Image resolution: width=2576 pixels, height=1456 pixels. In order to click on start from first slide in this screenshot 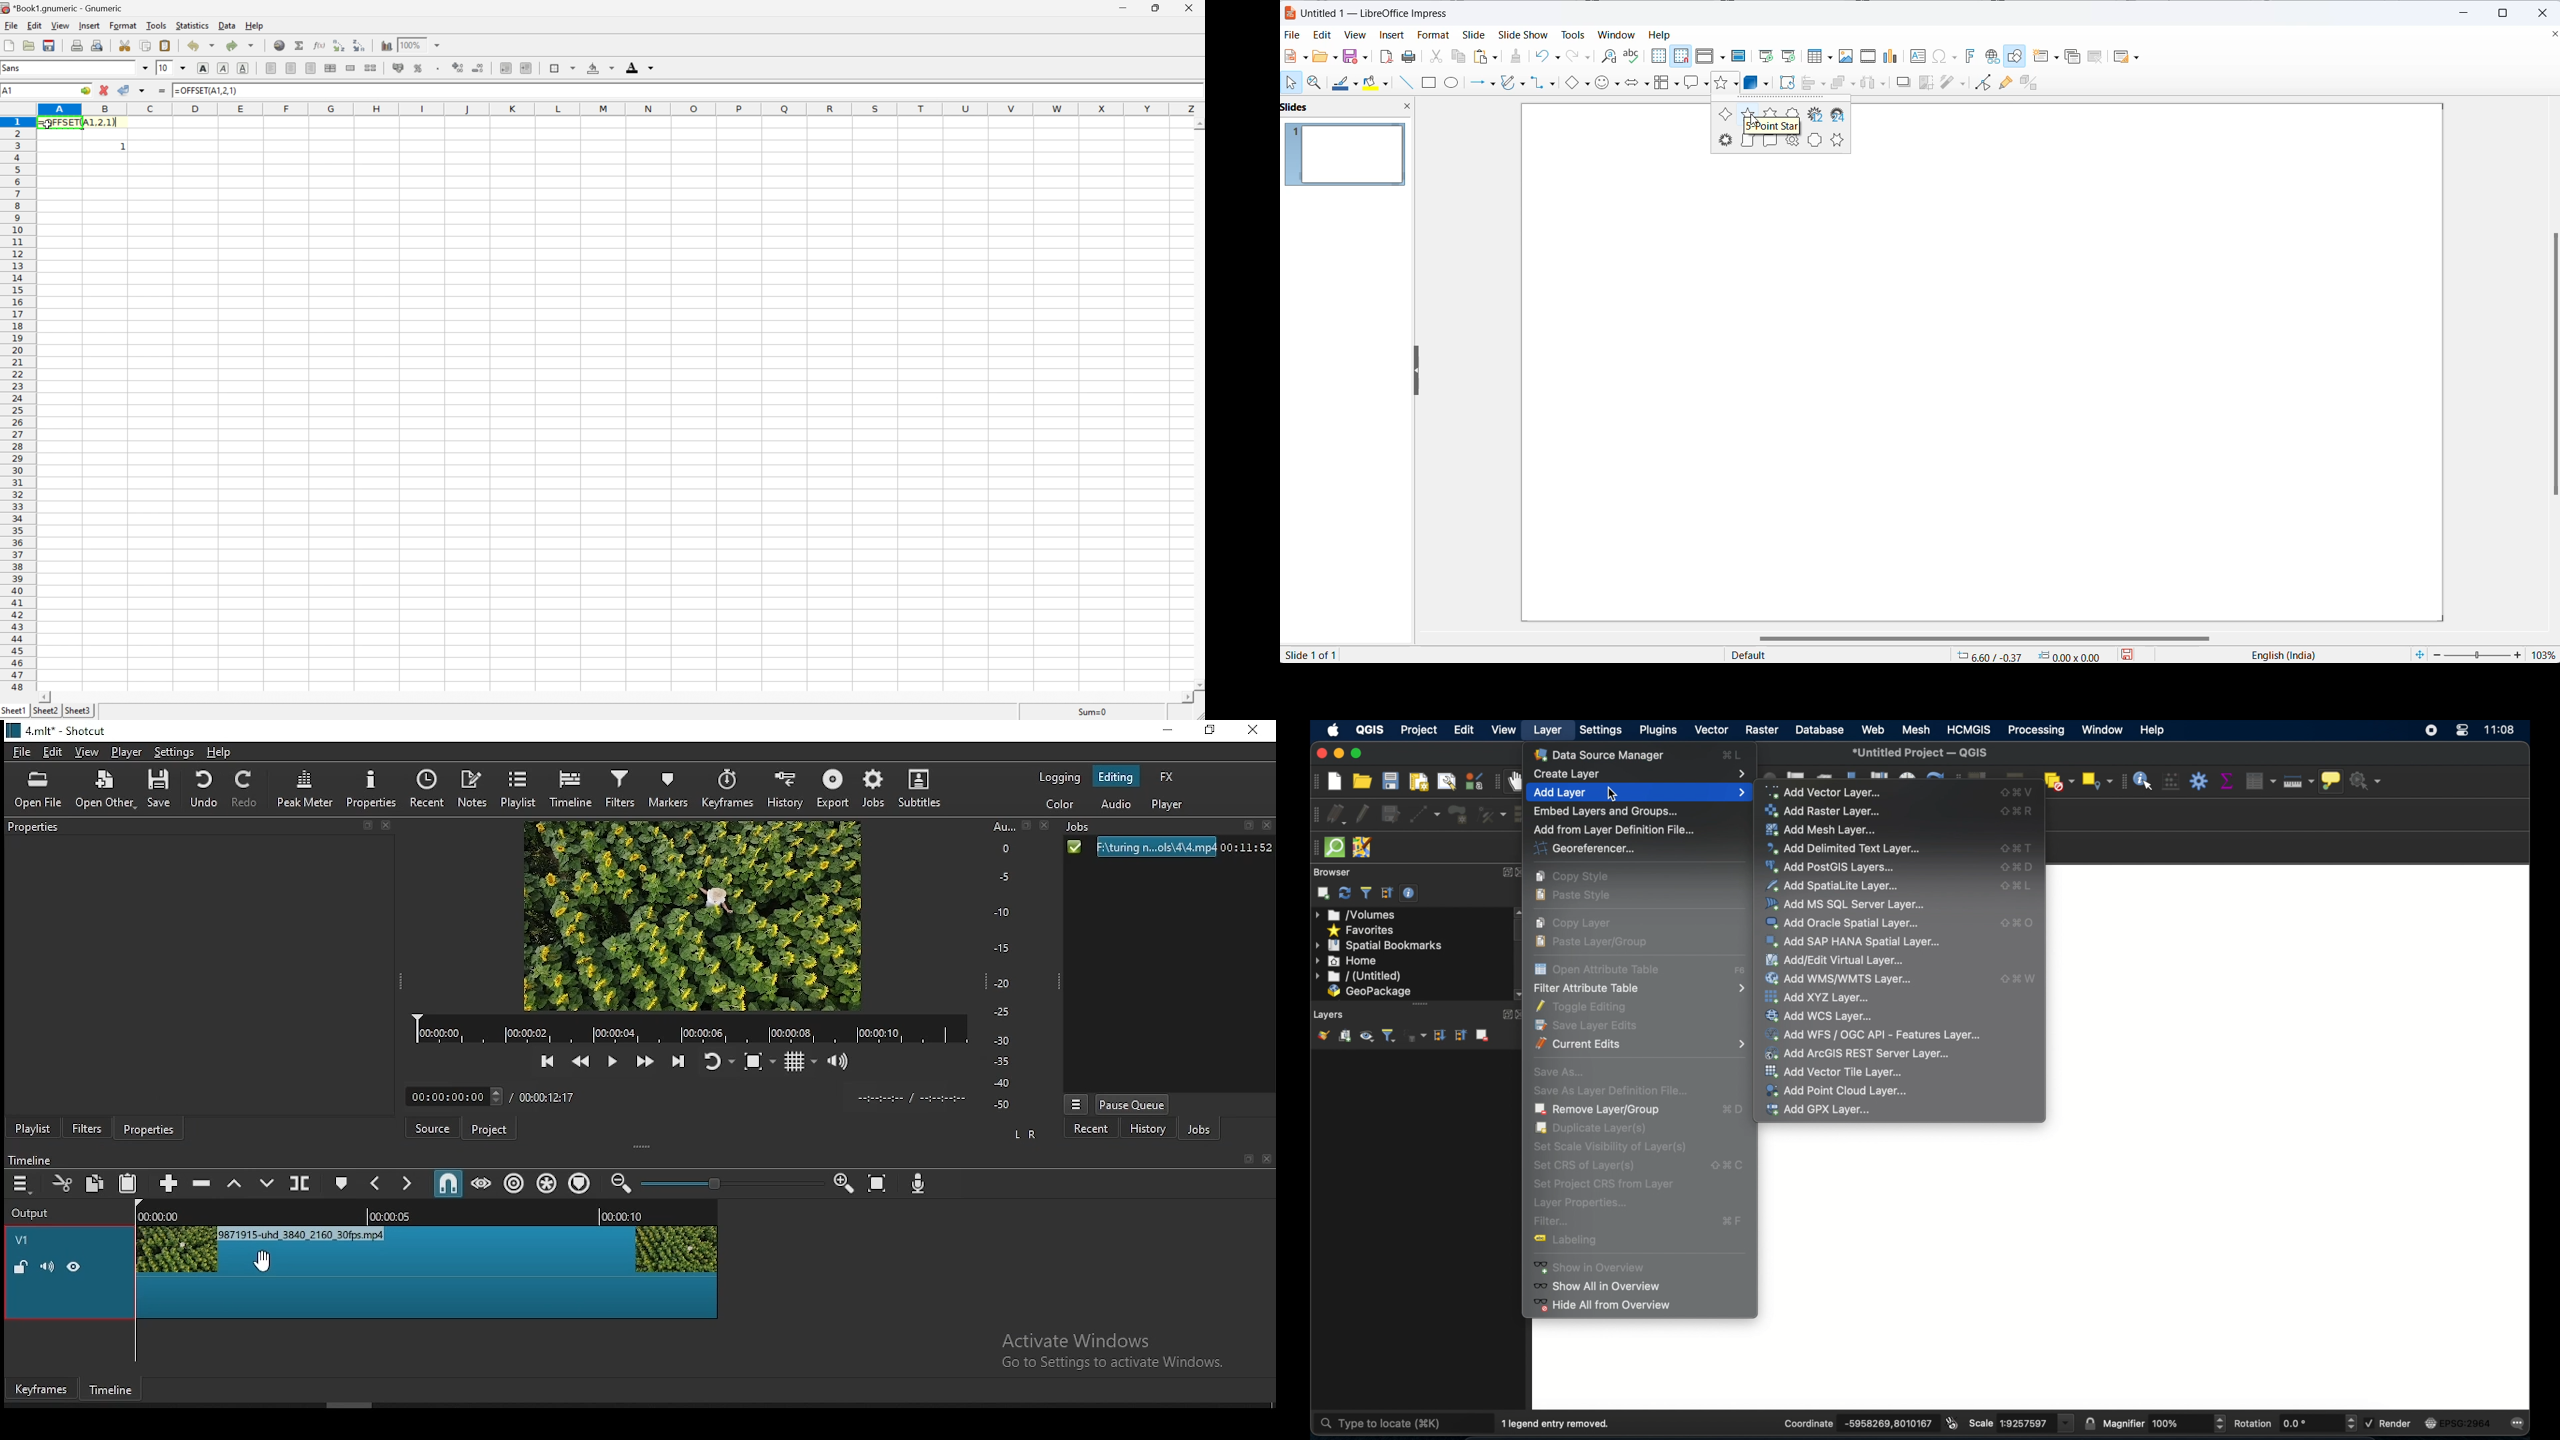, I will do `click(1762, 55)`.